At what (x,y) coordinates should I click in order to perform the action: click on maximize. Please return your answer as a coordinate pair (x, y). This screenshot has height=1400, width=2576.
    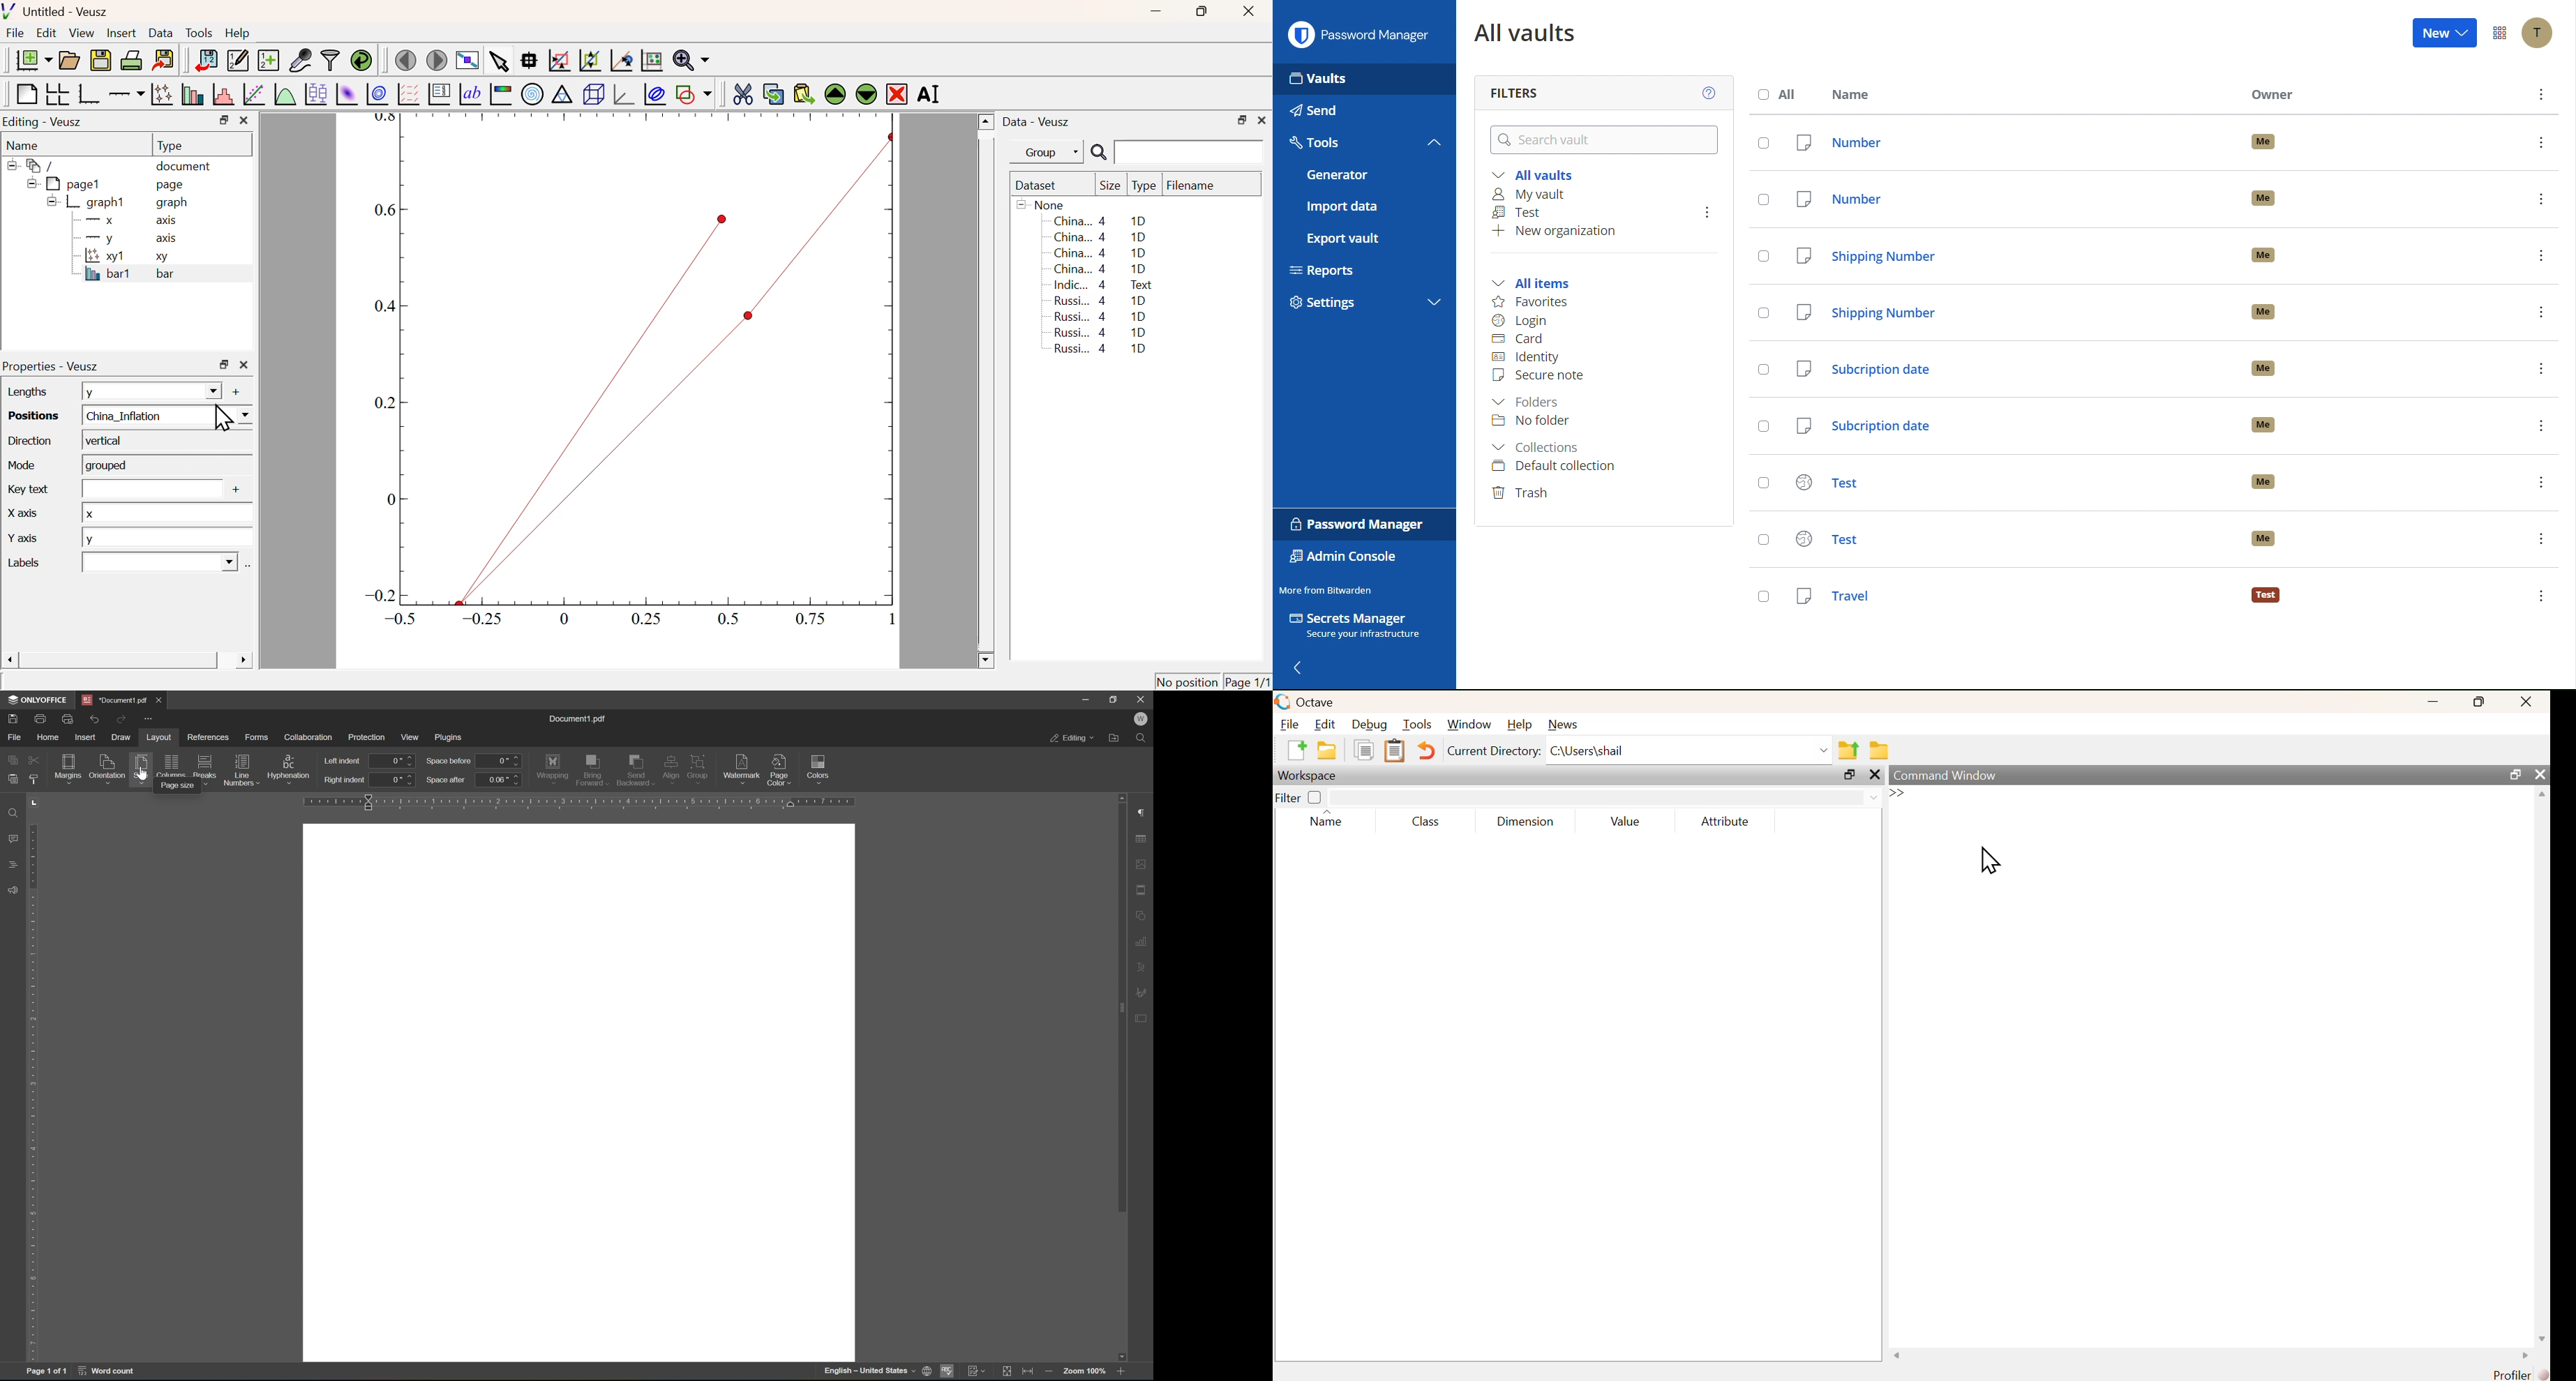
    Looking at the image, I should click on (1850, 775).